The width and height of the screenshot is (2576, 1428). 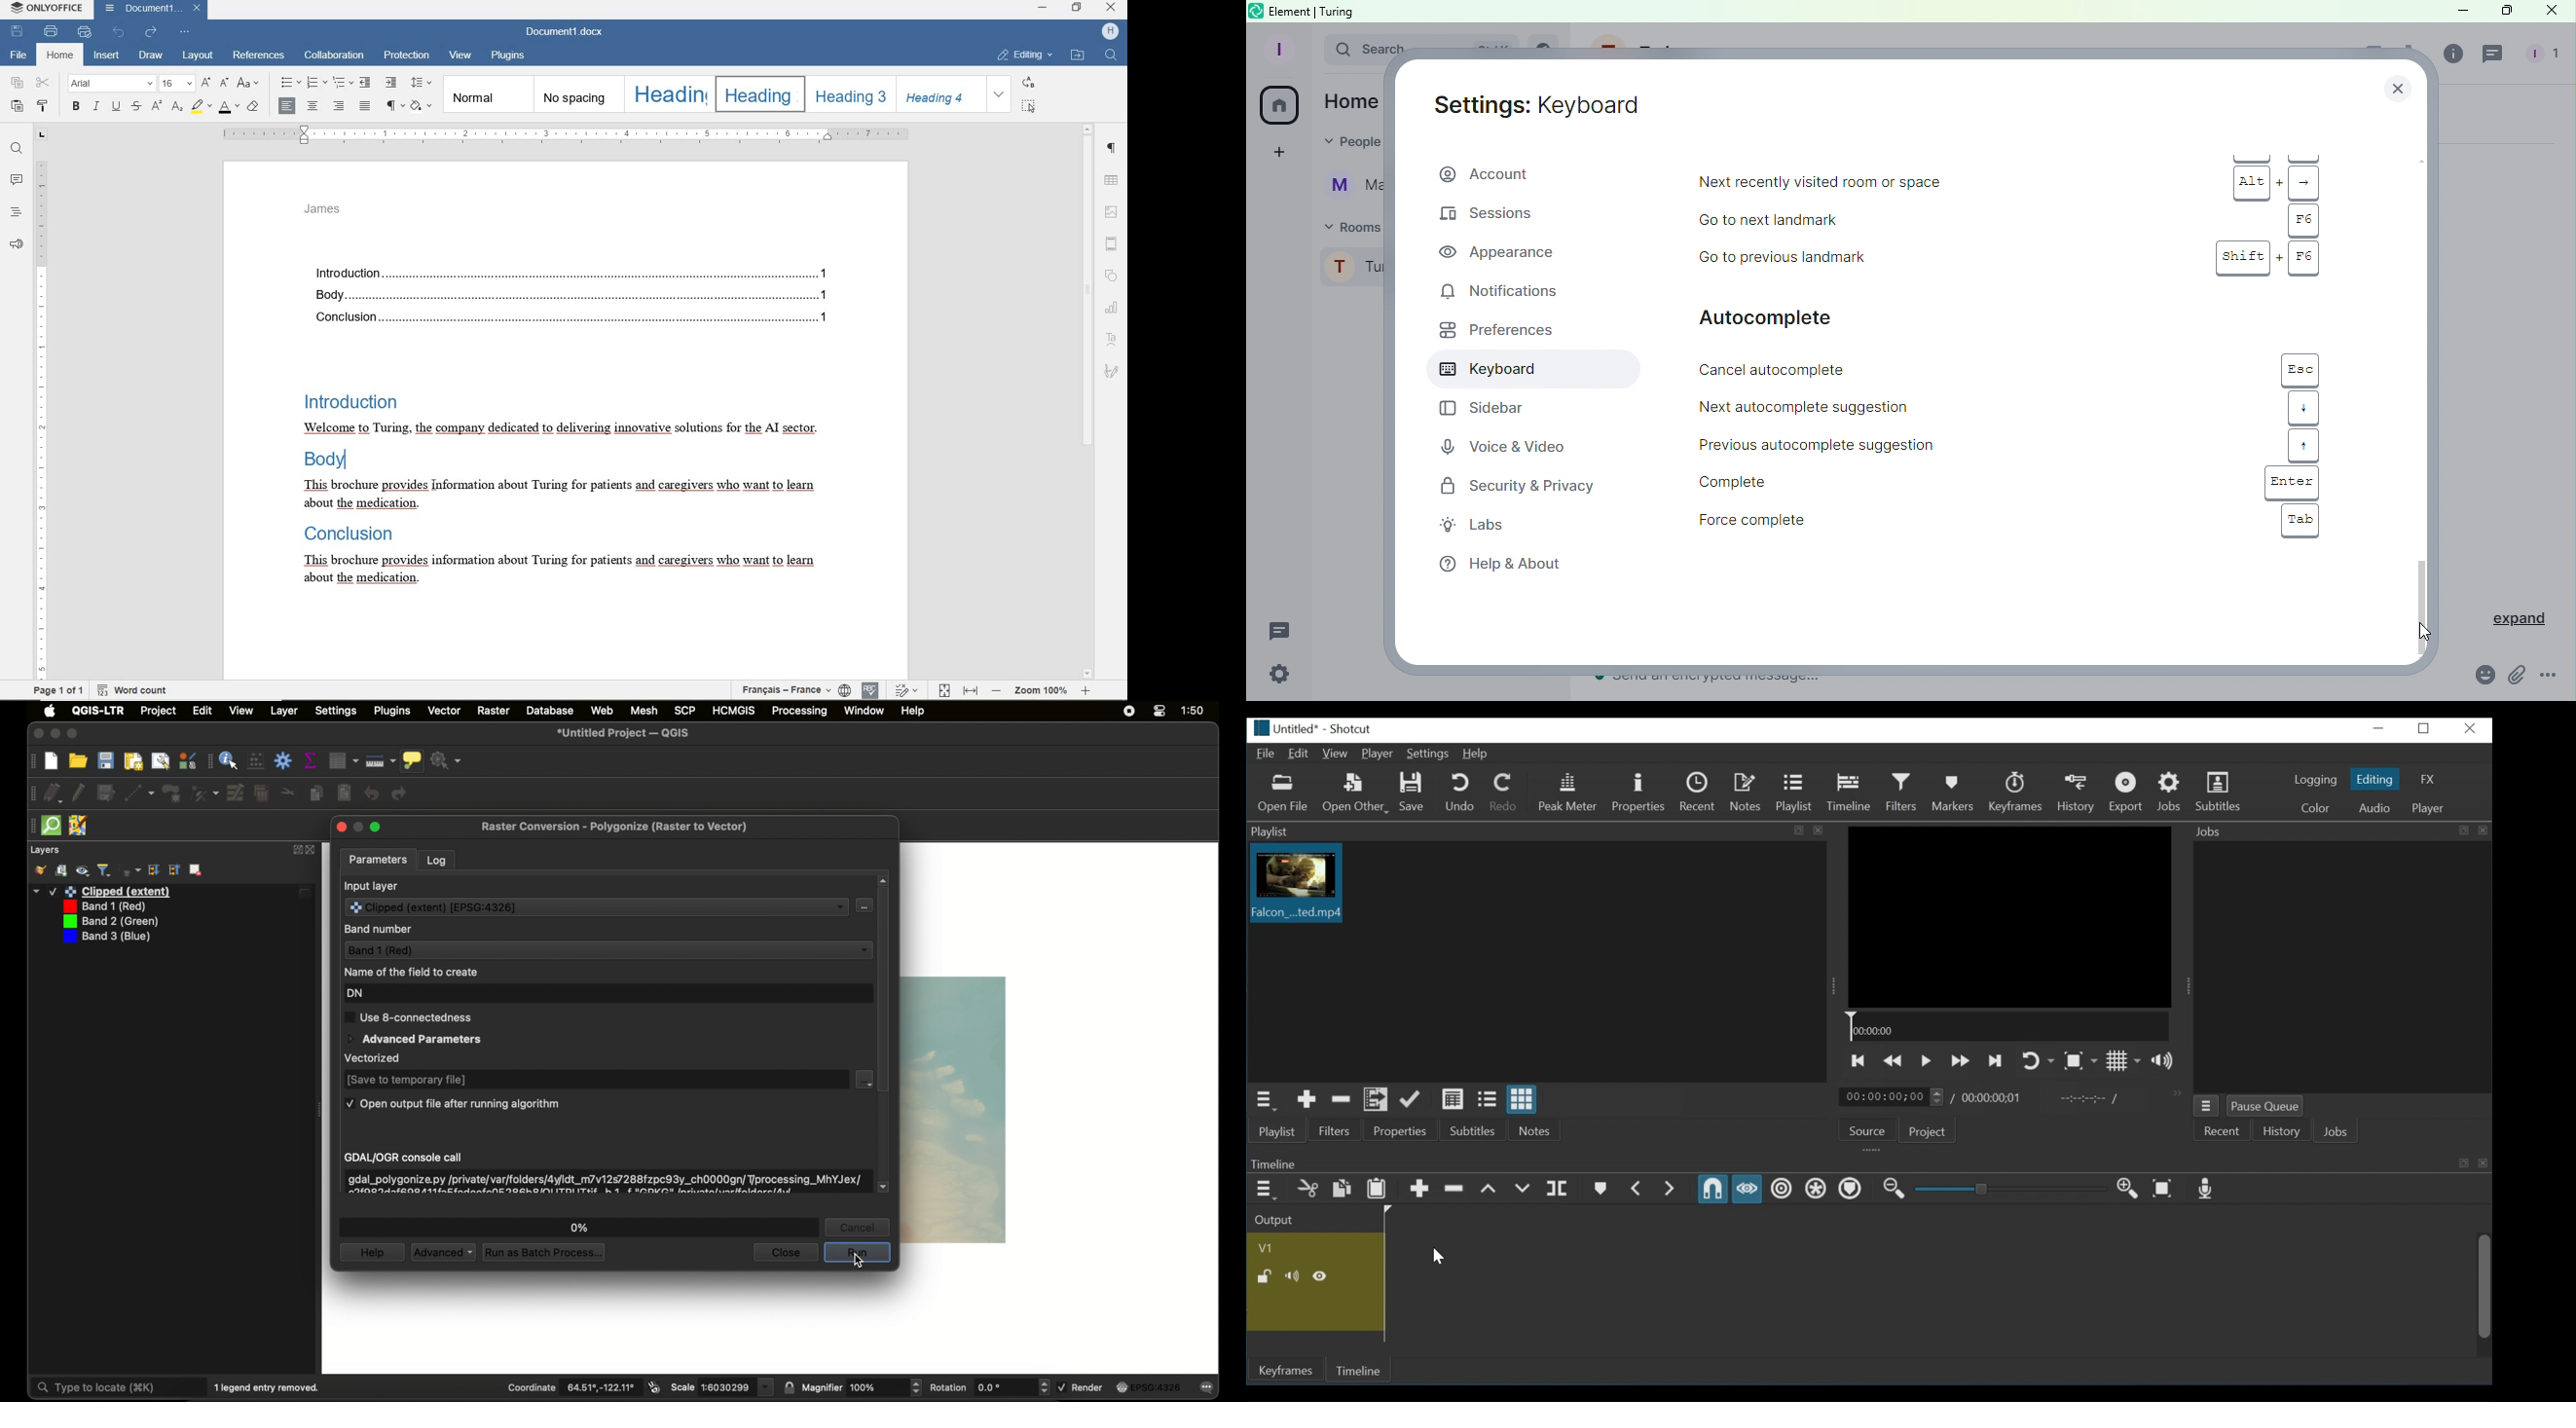 What do you see at coordinates (1838, 446) in the screenshot?
I see `Previous autocomplete suggestions` at bounding box center [1838, 446].